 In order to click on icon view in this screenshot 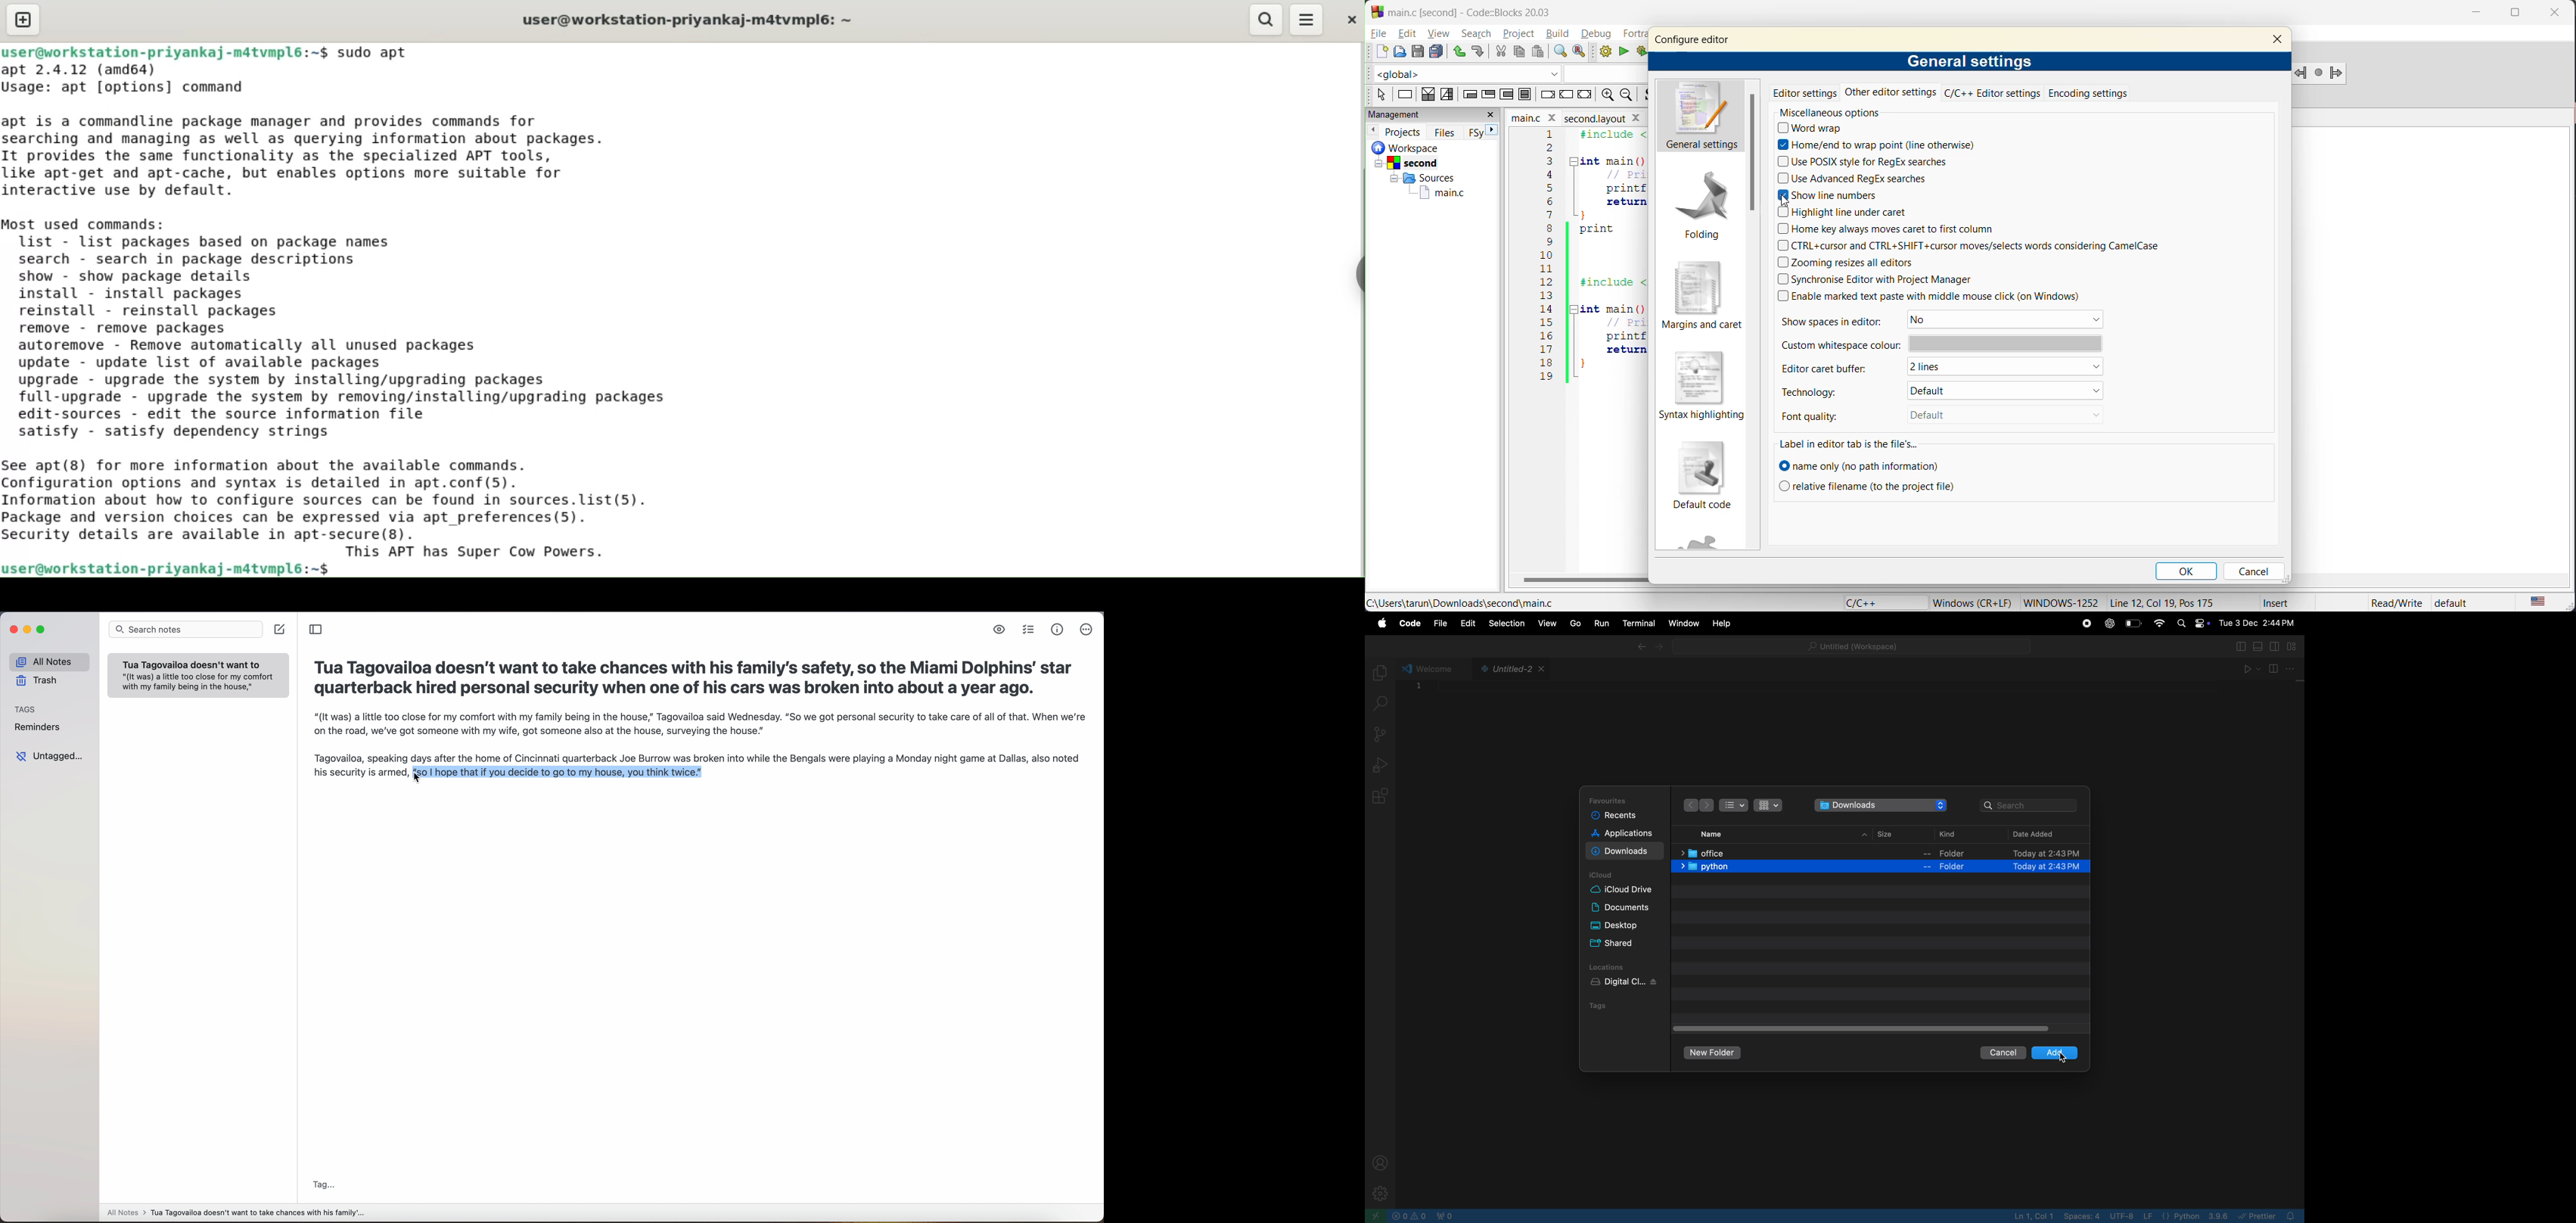, I will do `click(1769, 806)`.